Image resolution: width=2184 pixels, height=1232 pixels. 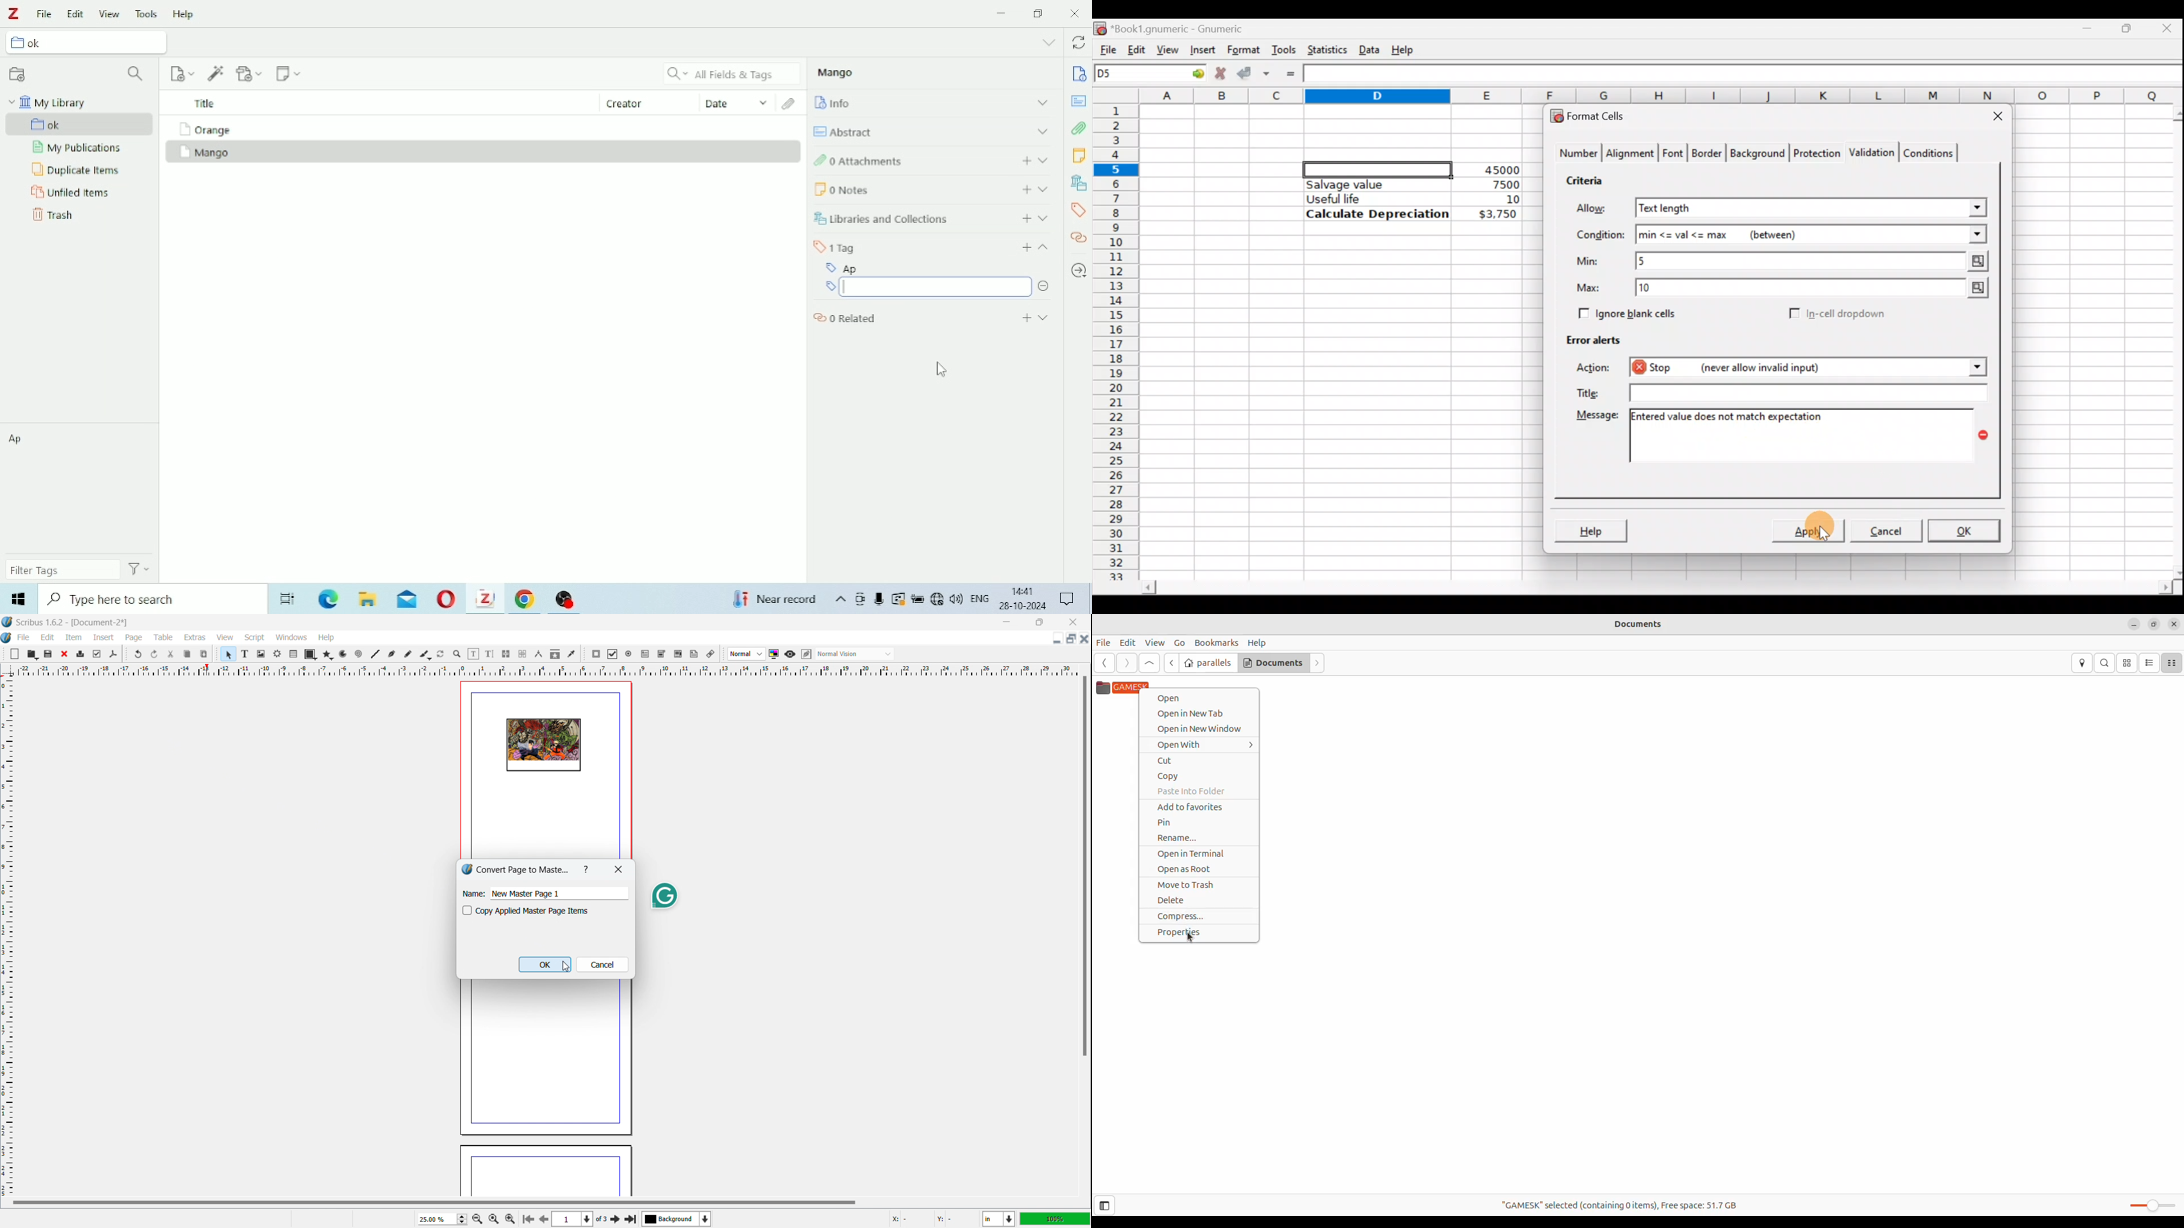 I want to click on page, so click(x=544, y=1058).